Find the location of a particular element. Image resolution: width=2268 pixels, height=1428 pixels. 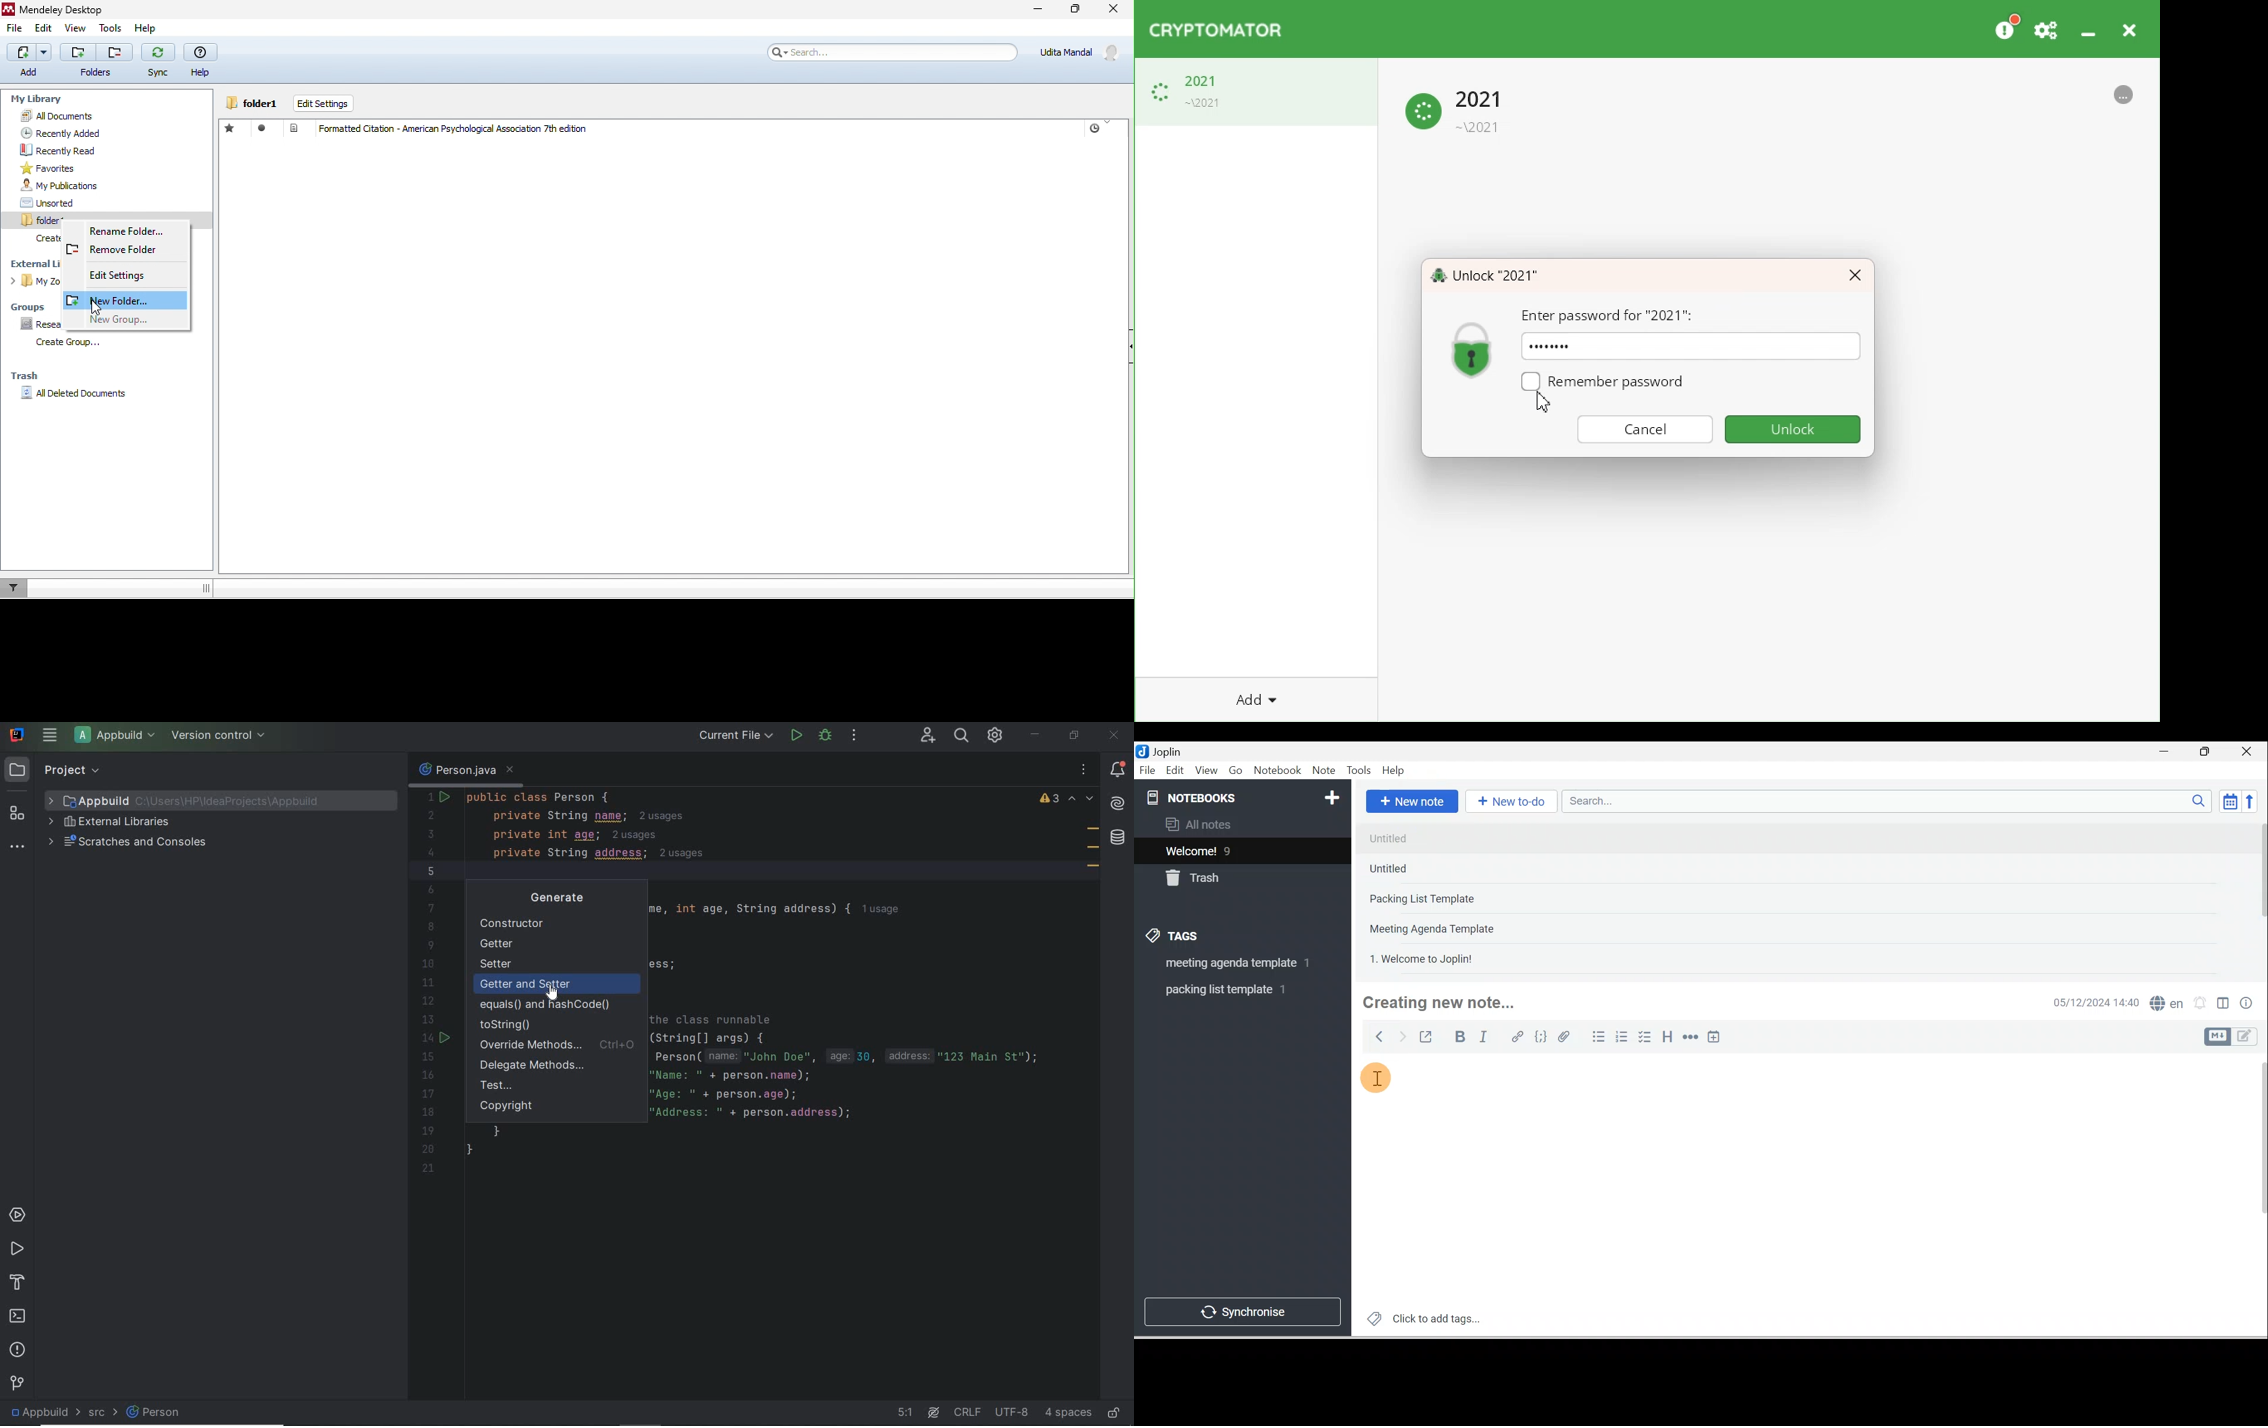

Go is located at coordinates (1237, 771).